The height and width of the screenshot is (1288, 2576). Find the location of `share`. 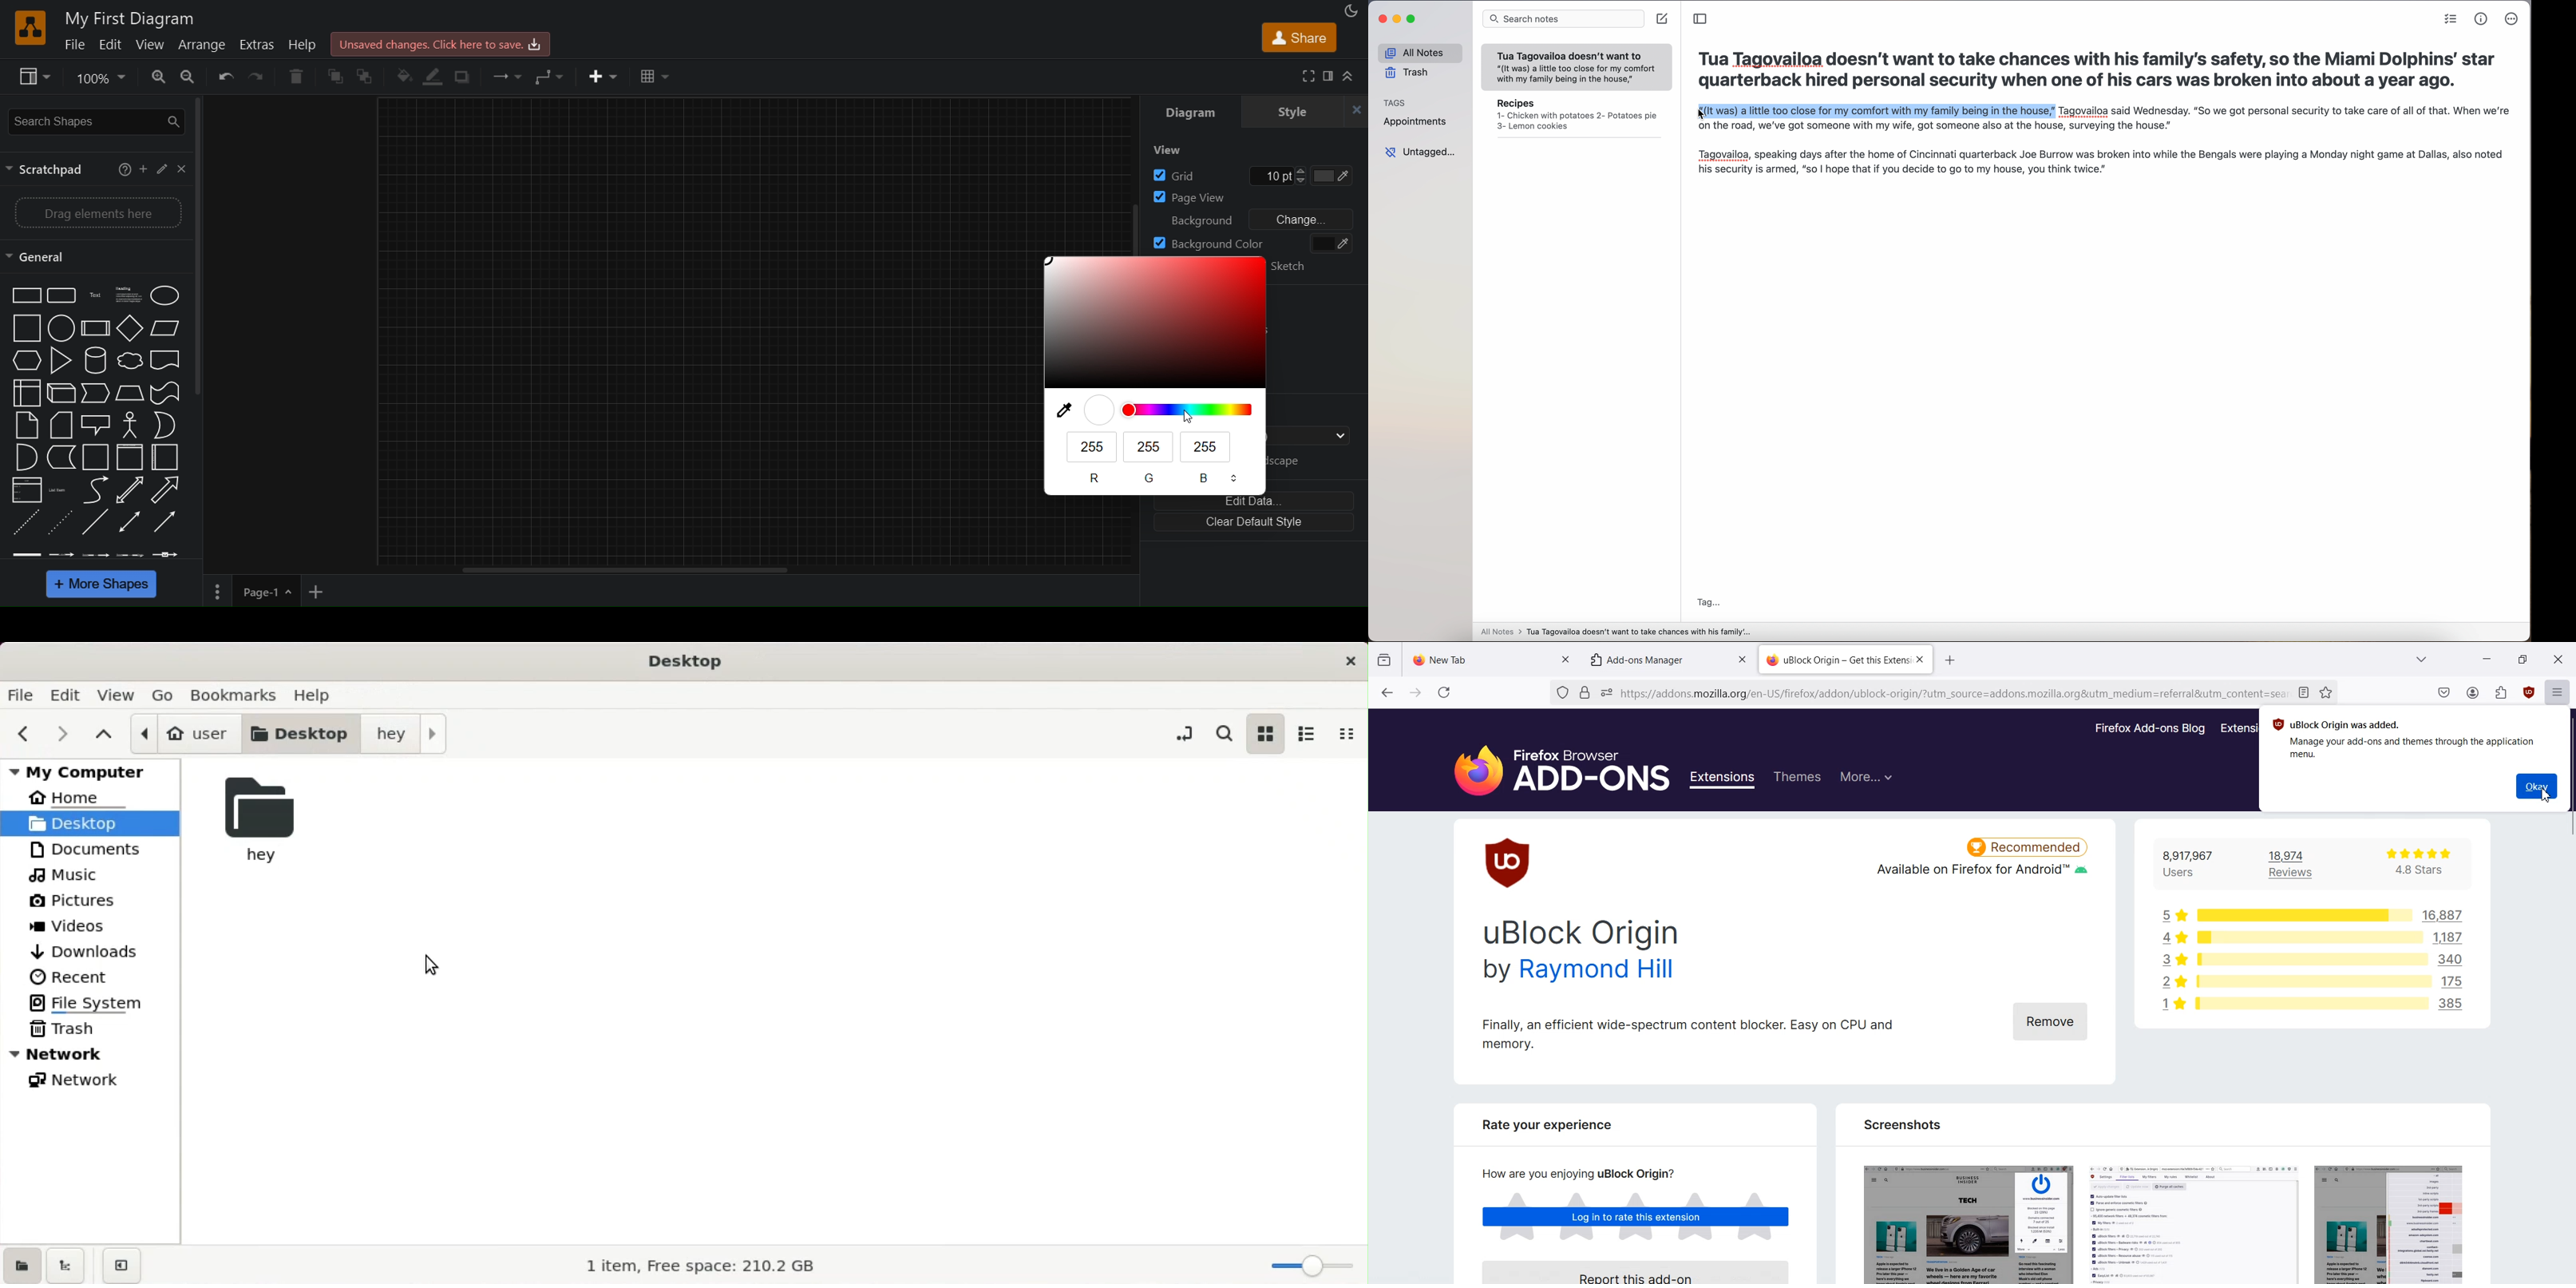

share is located at coordinates (1296, 38).